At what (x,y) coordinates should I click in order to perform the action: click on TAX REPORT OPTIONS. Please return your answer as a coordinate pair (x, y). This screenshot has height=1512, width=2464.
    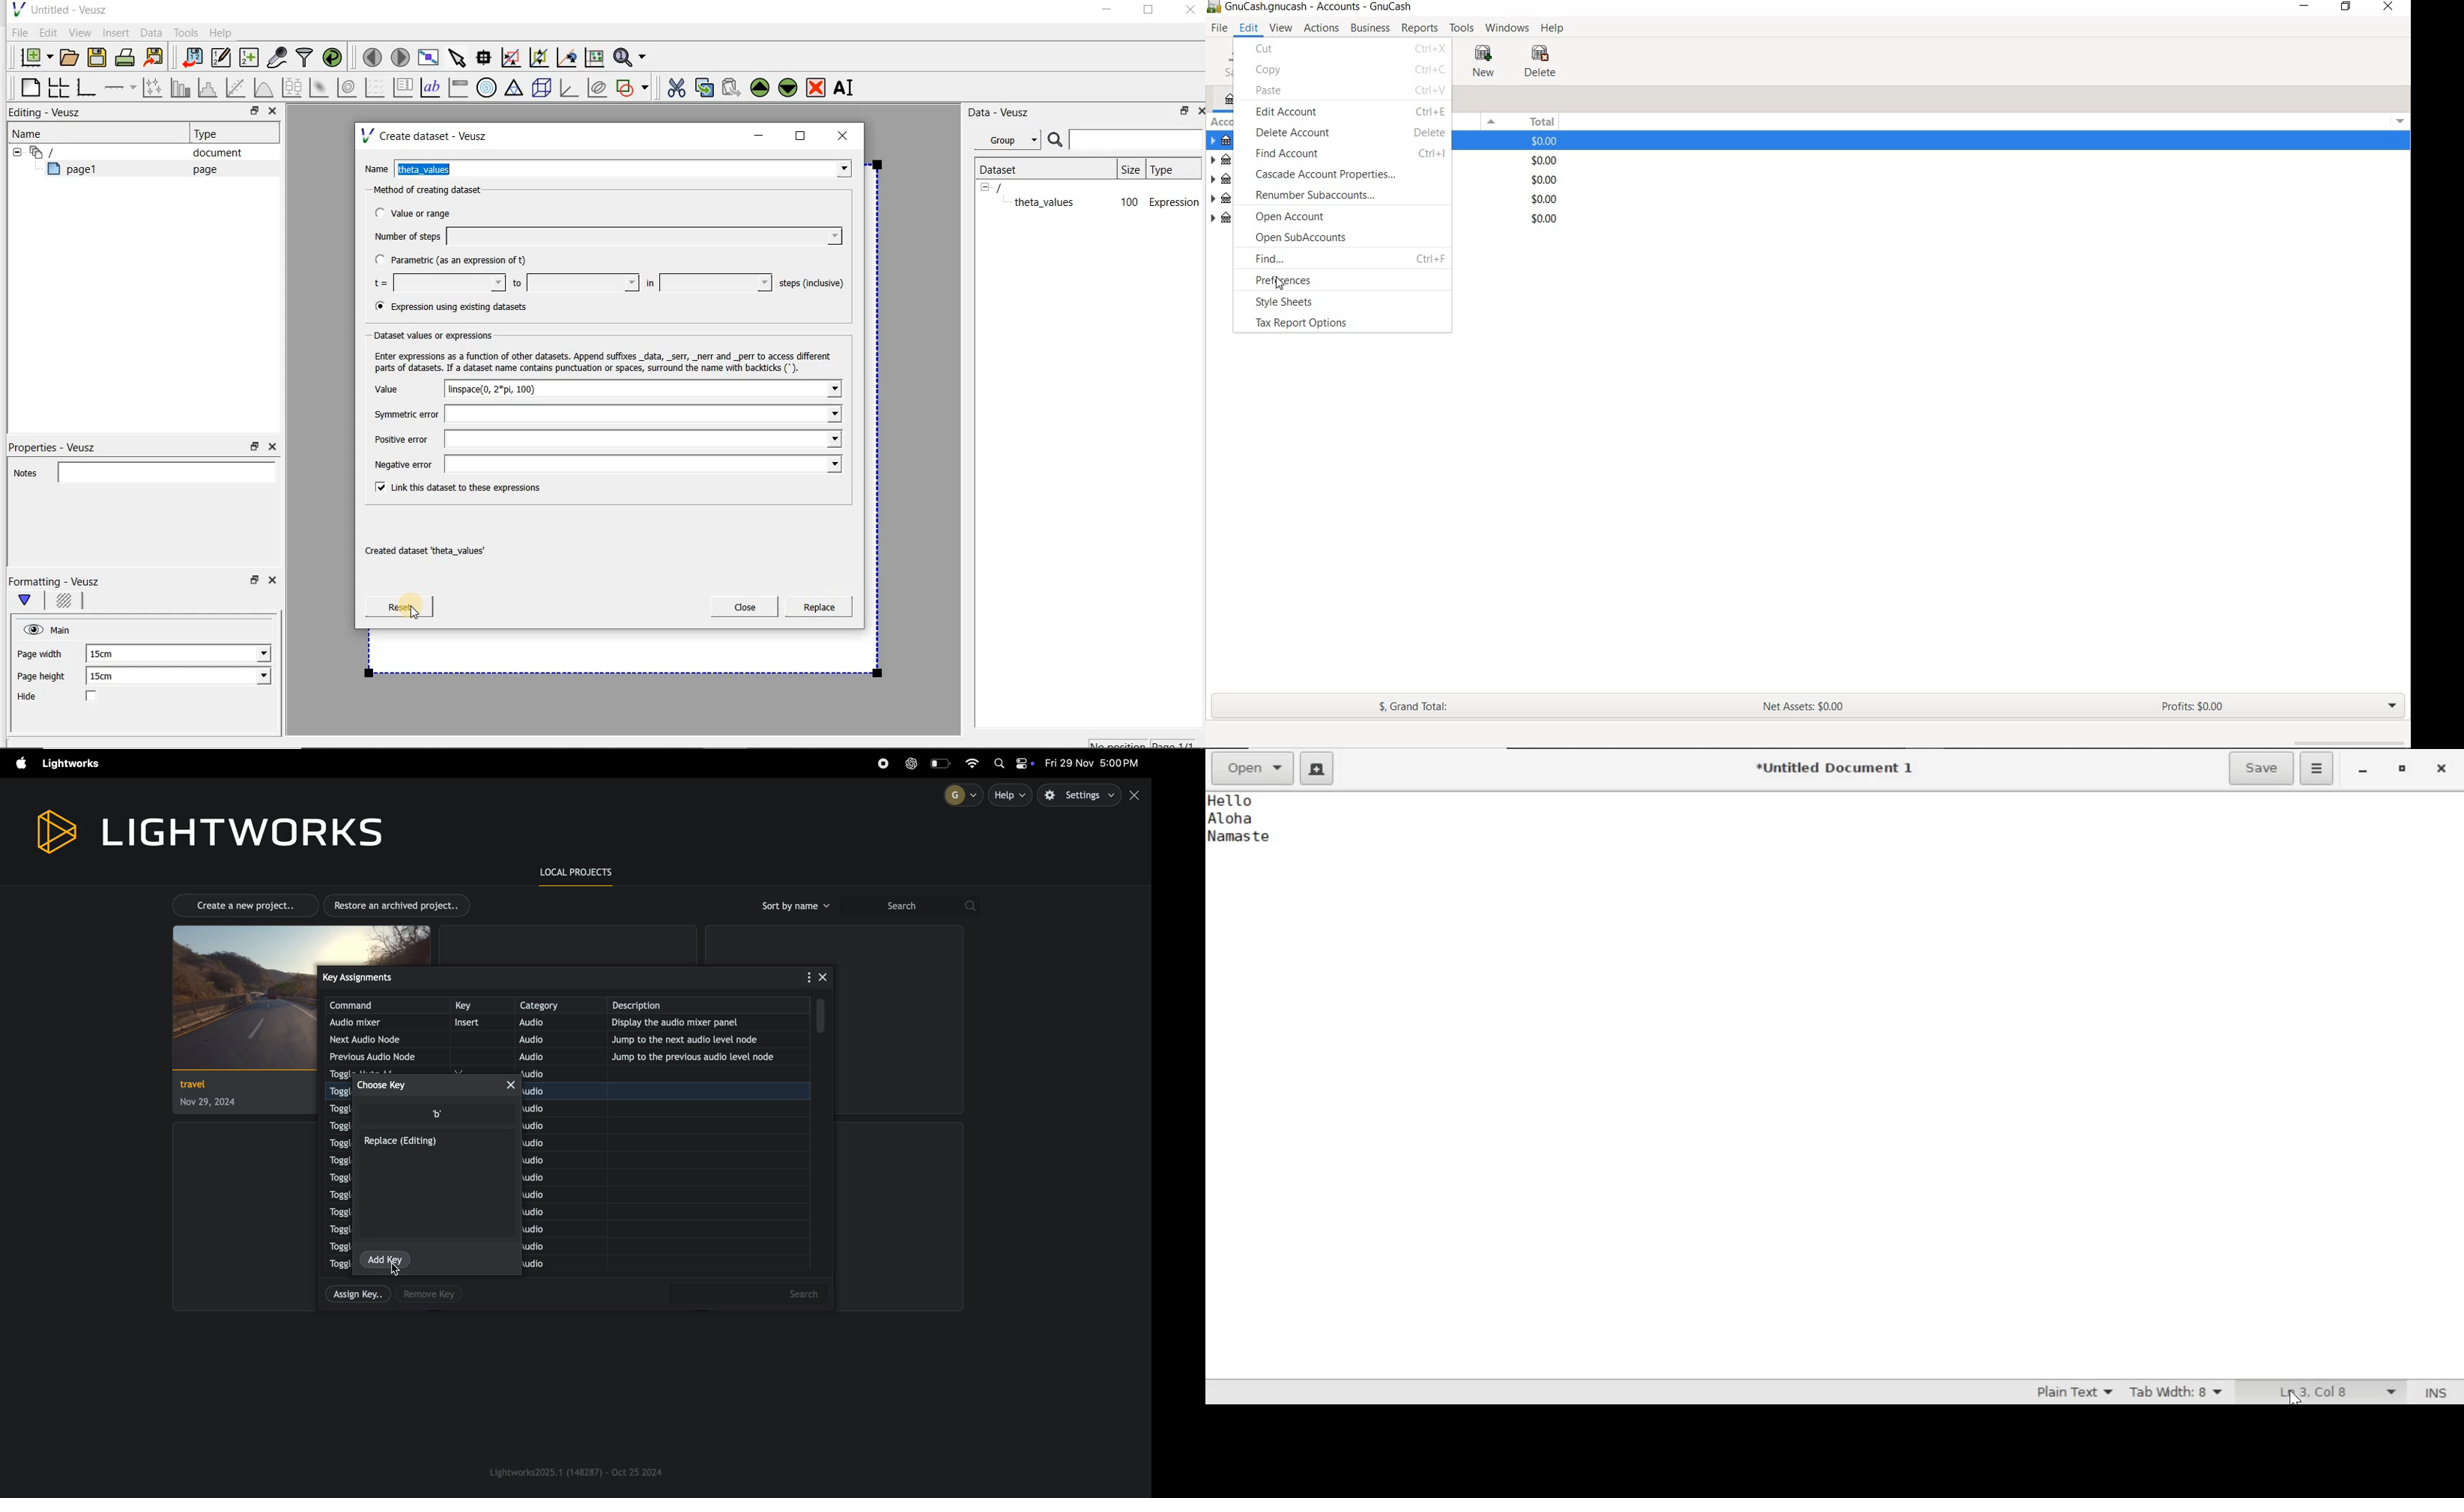
    Looking at the image, I should click on (1314, 324).